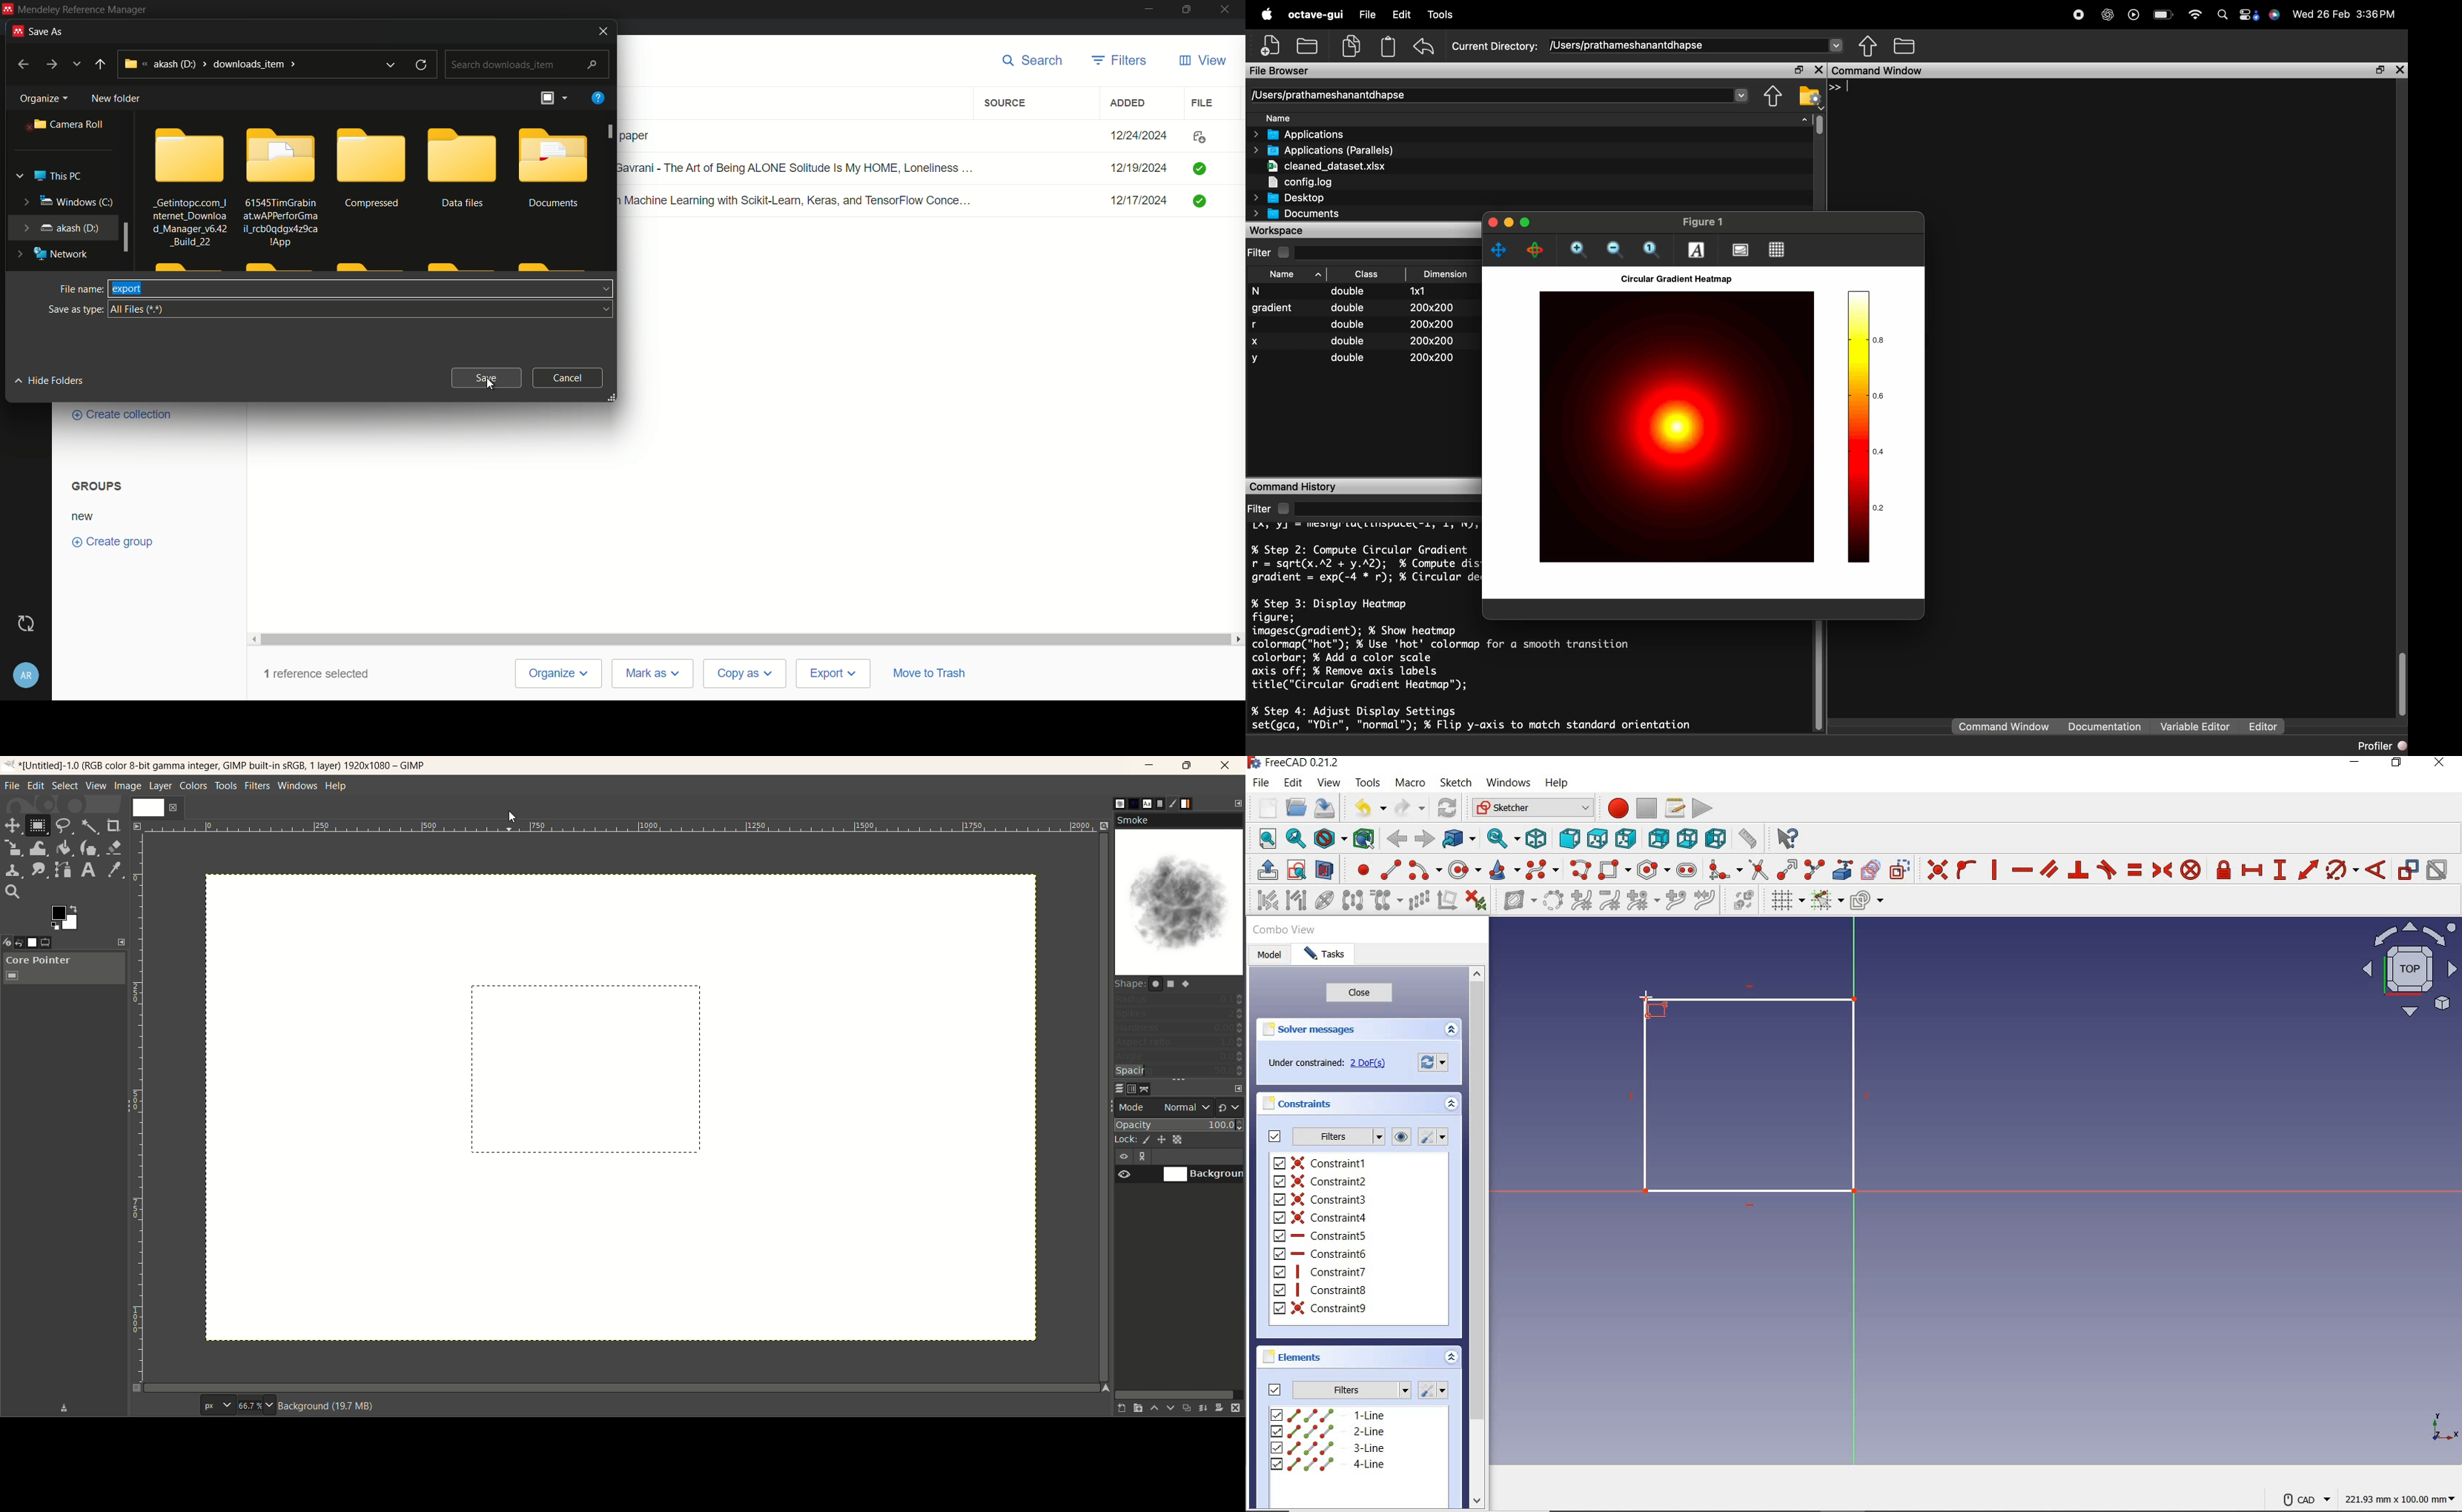  I want to click on 1-line, so click(1328, 1414).